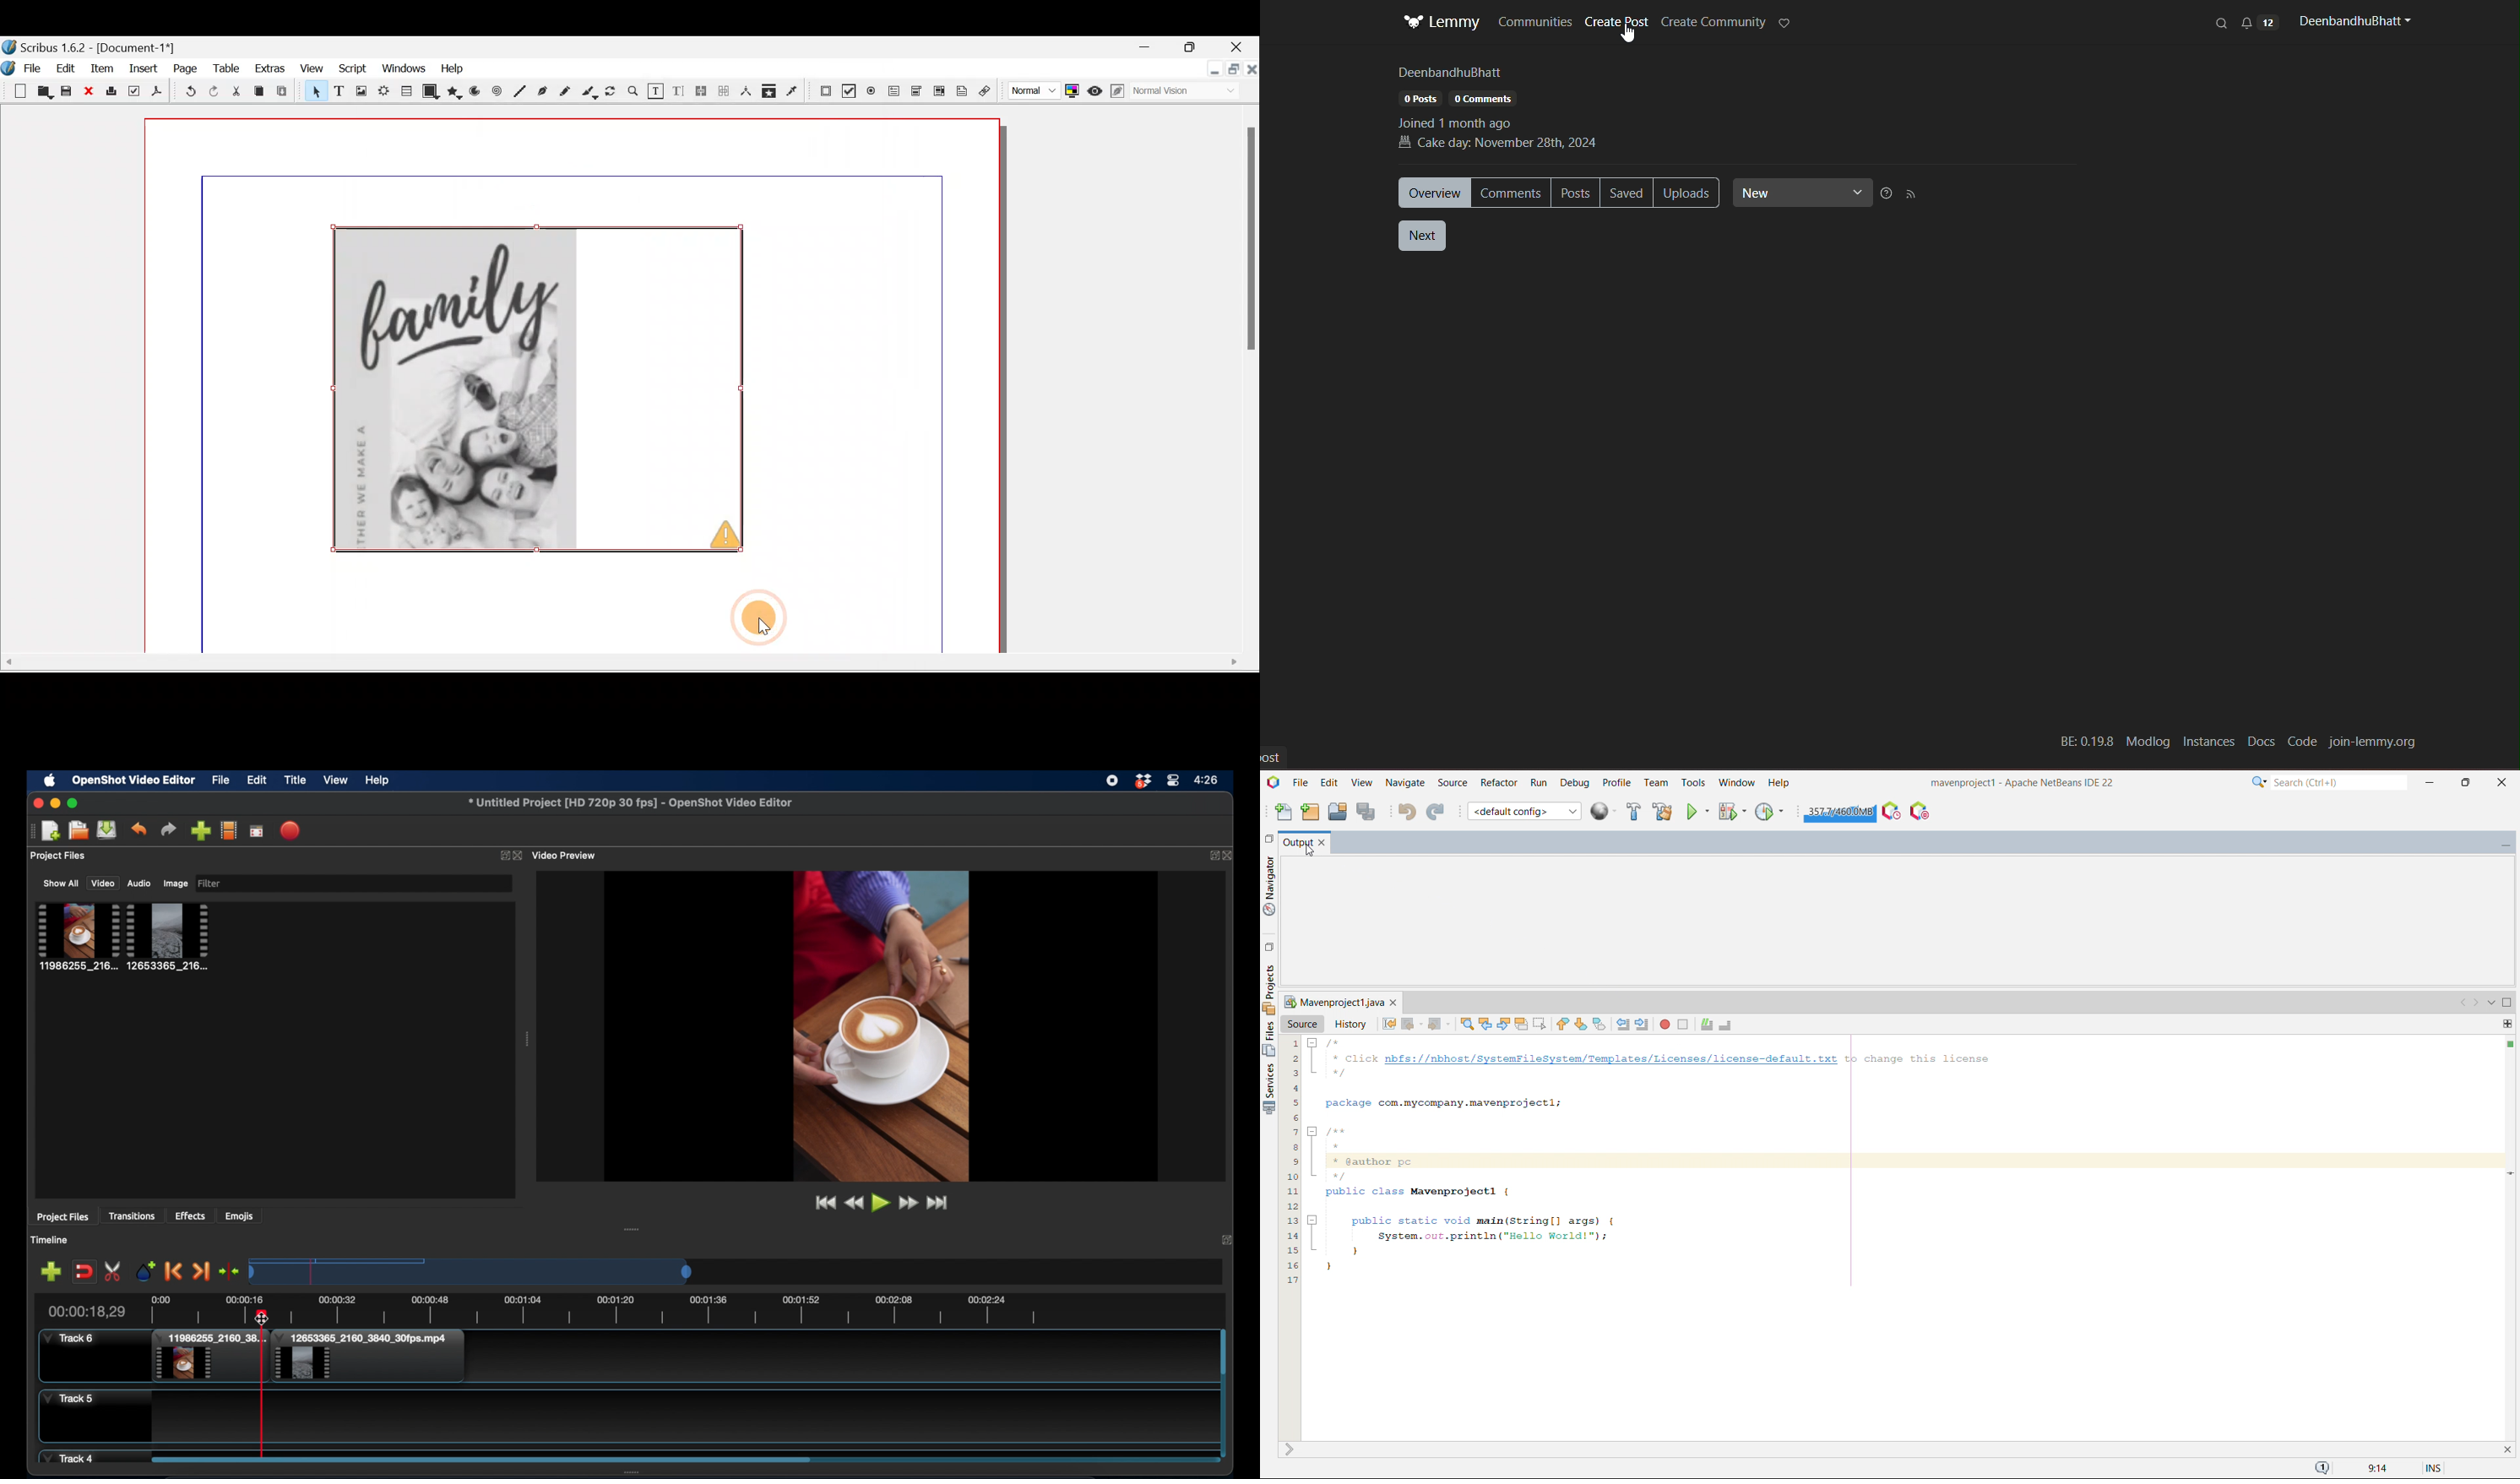 This screenshot has height=1484, width=2520. What do you see at coordinates (896, 95) in the screenshot?
I see `PDF text field` at bounding box center [896, 95].